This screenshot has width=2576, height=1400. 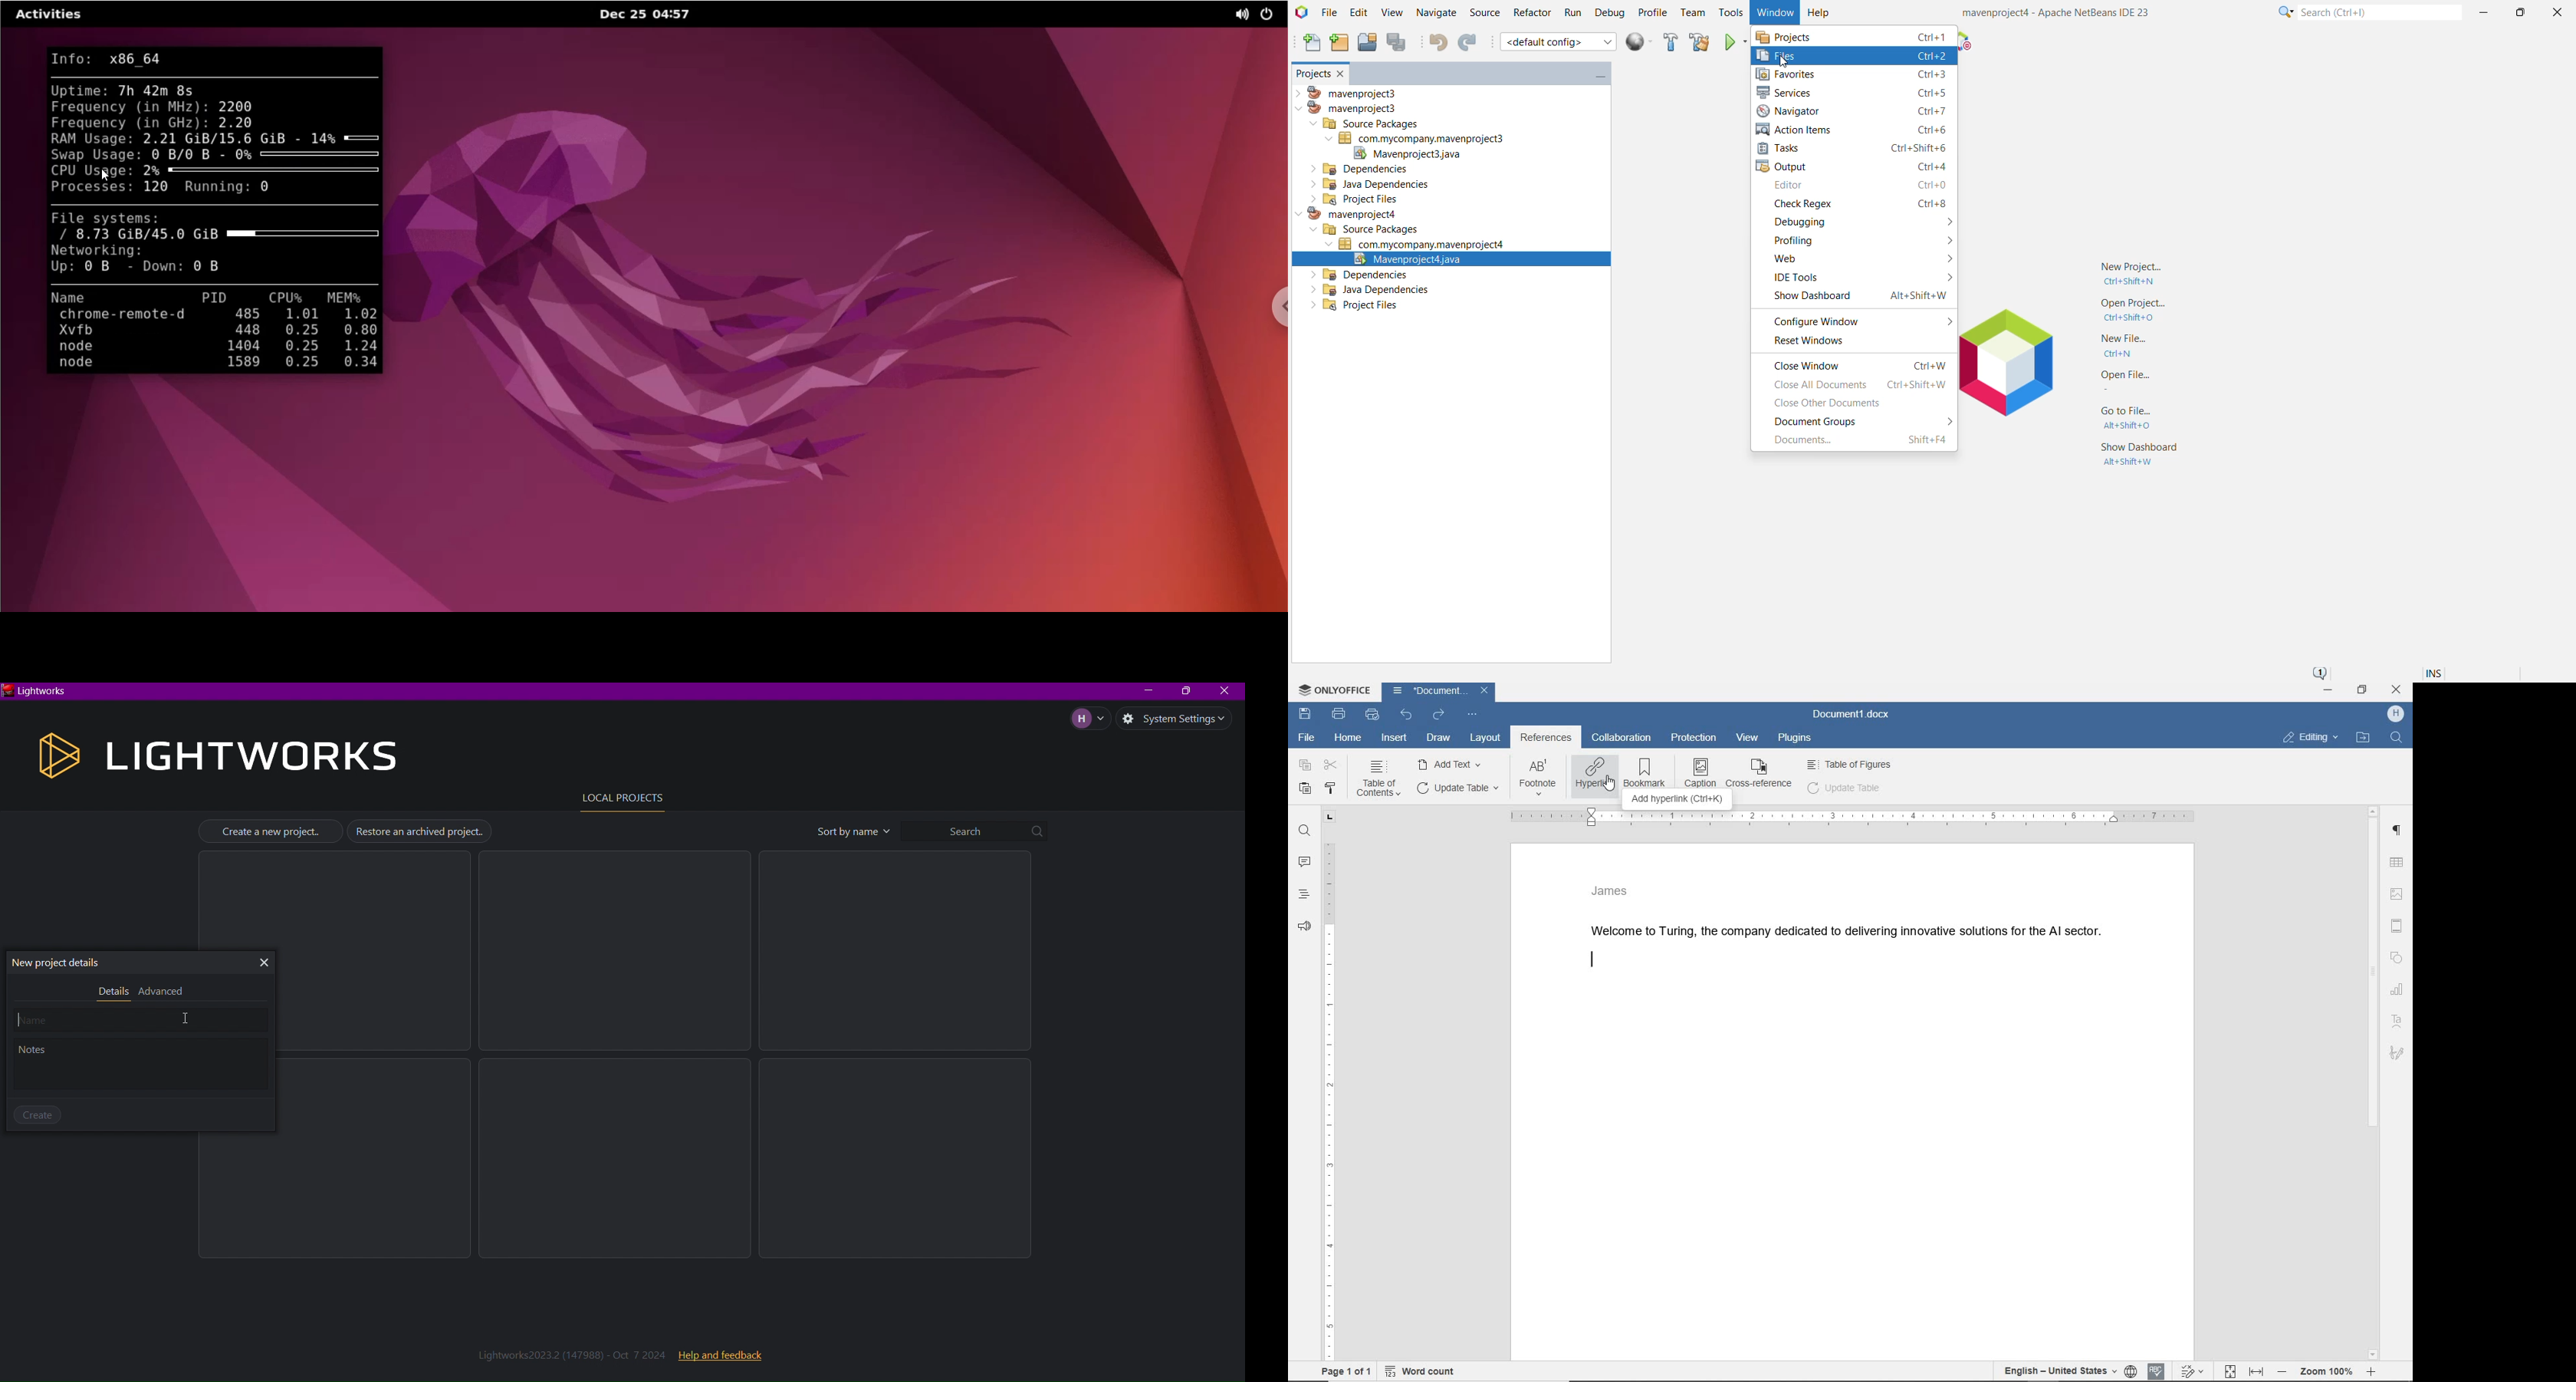 I want to click on headings, so click(x=1303, y=898).